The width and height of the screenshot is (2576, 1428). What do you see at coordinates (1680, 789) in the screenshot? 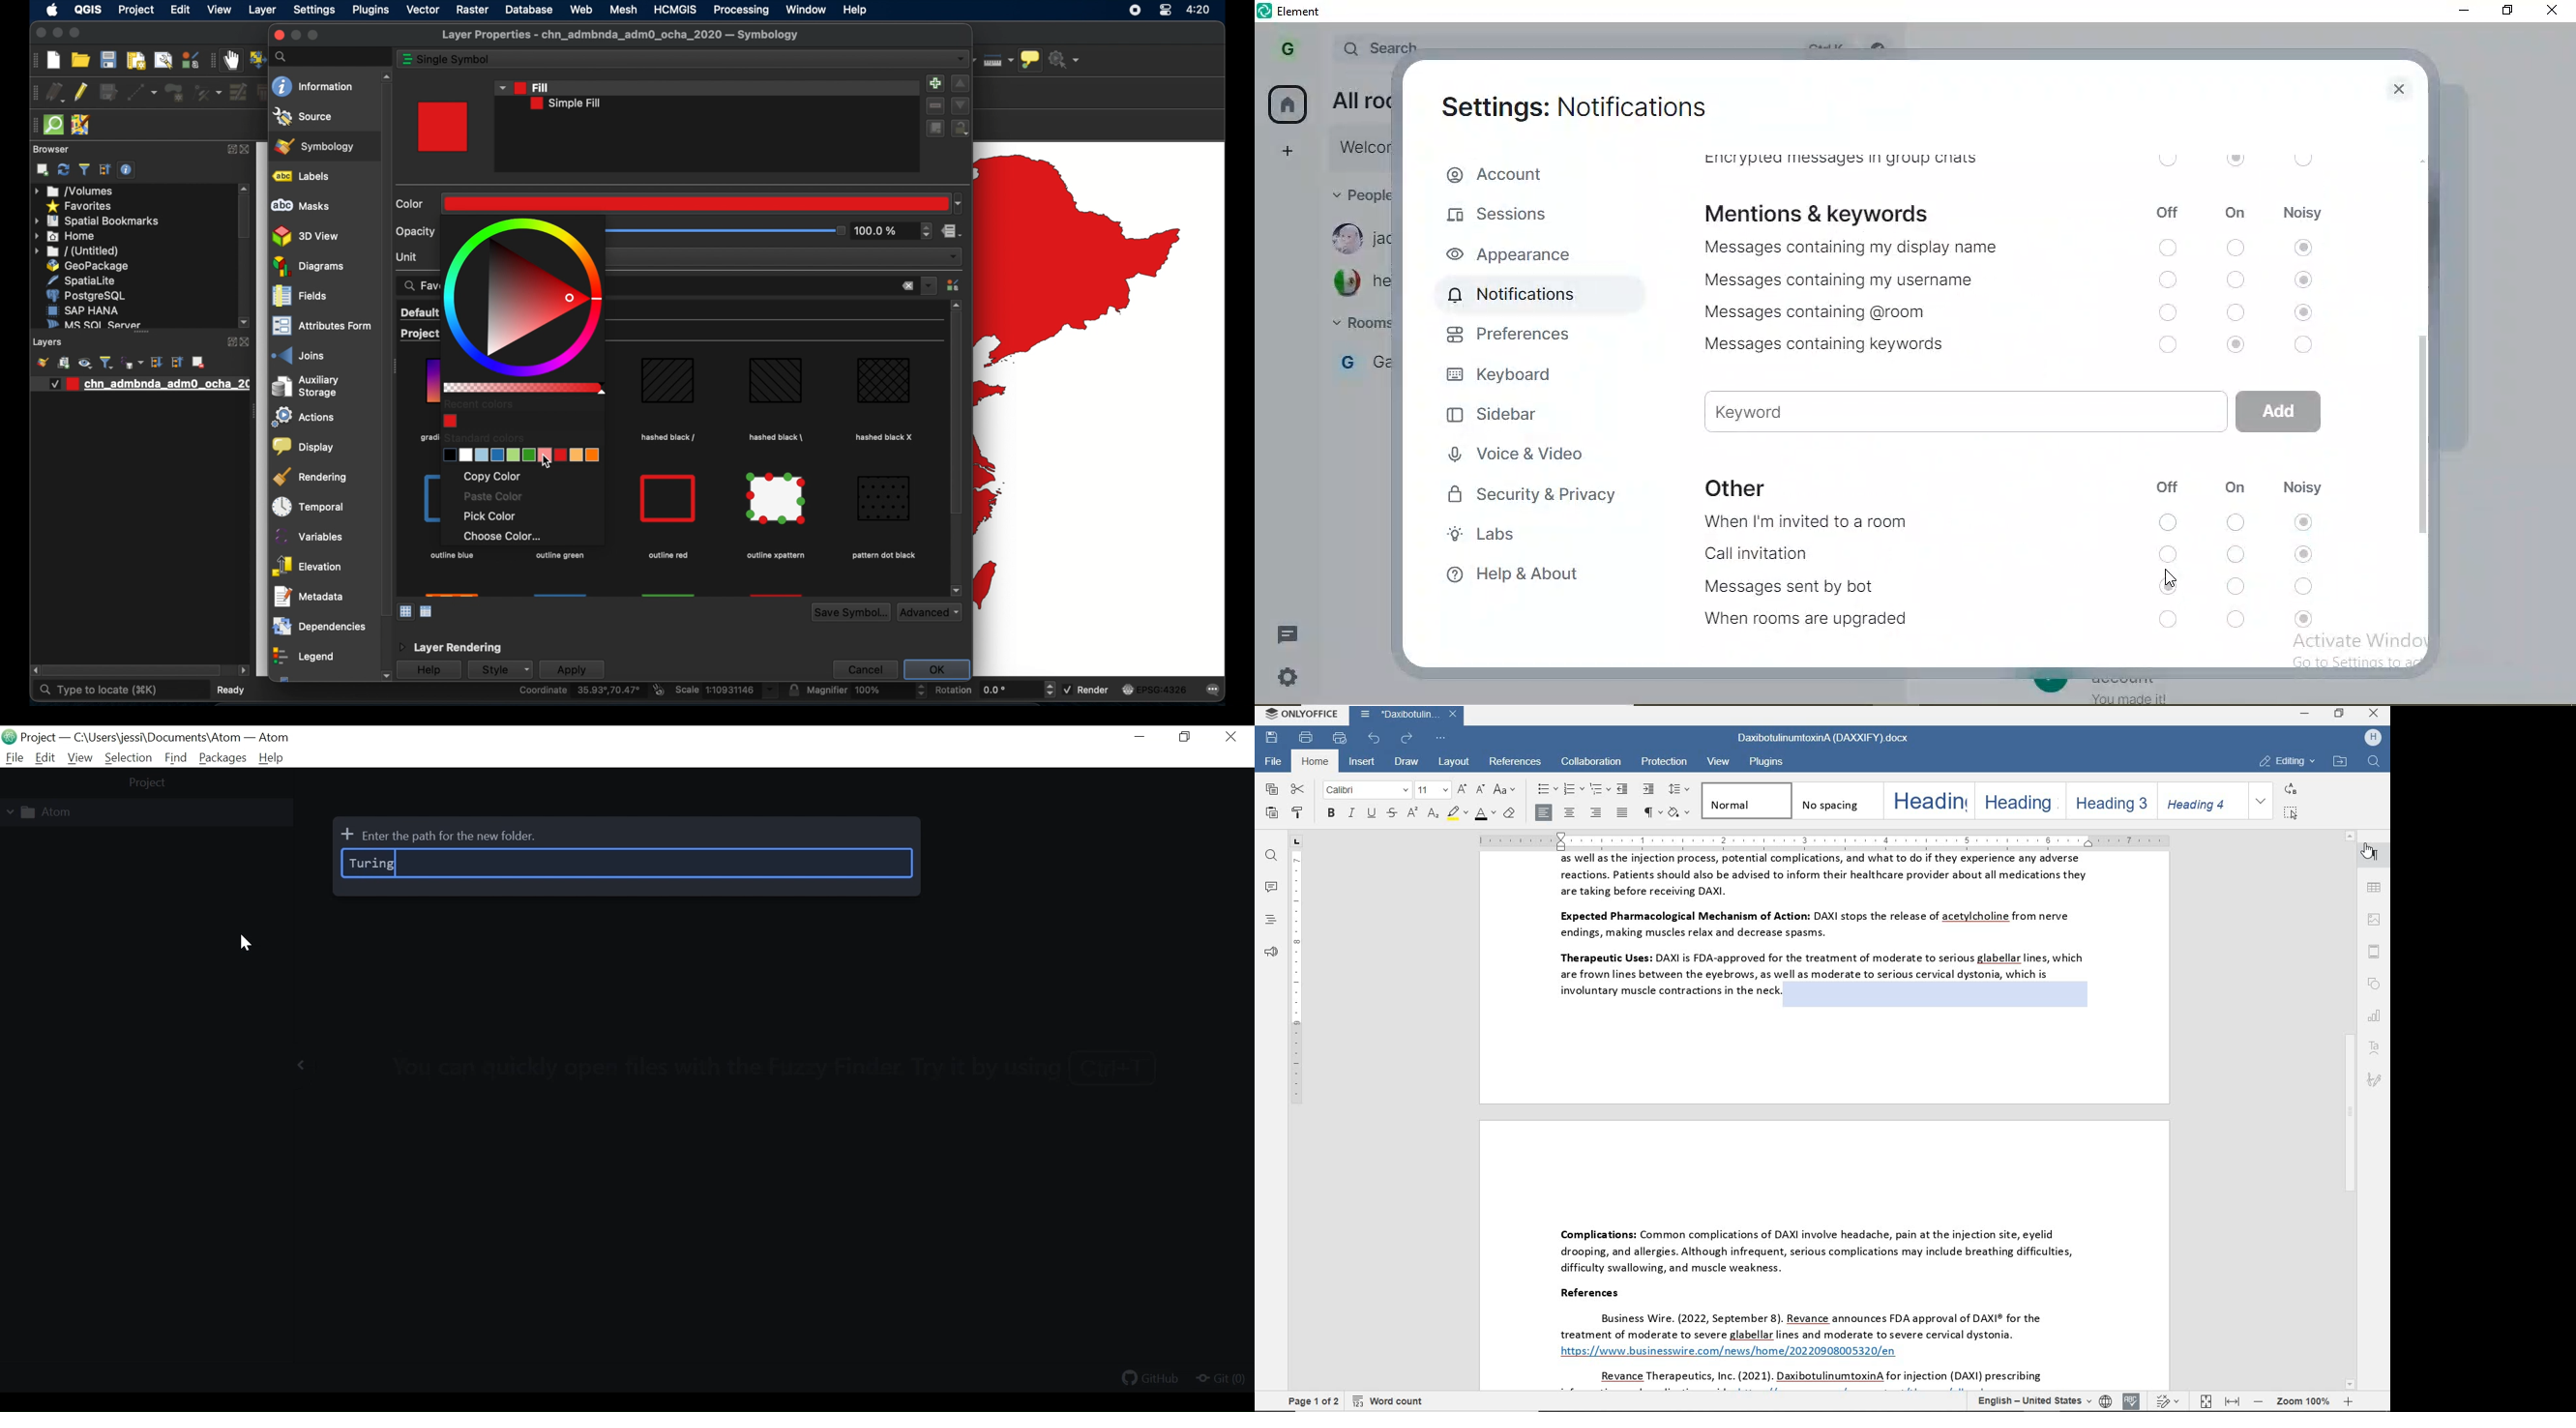
I see `paragraph line spacing` at bounding box center [1680, 789].